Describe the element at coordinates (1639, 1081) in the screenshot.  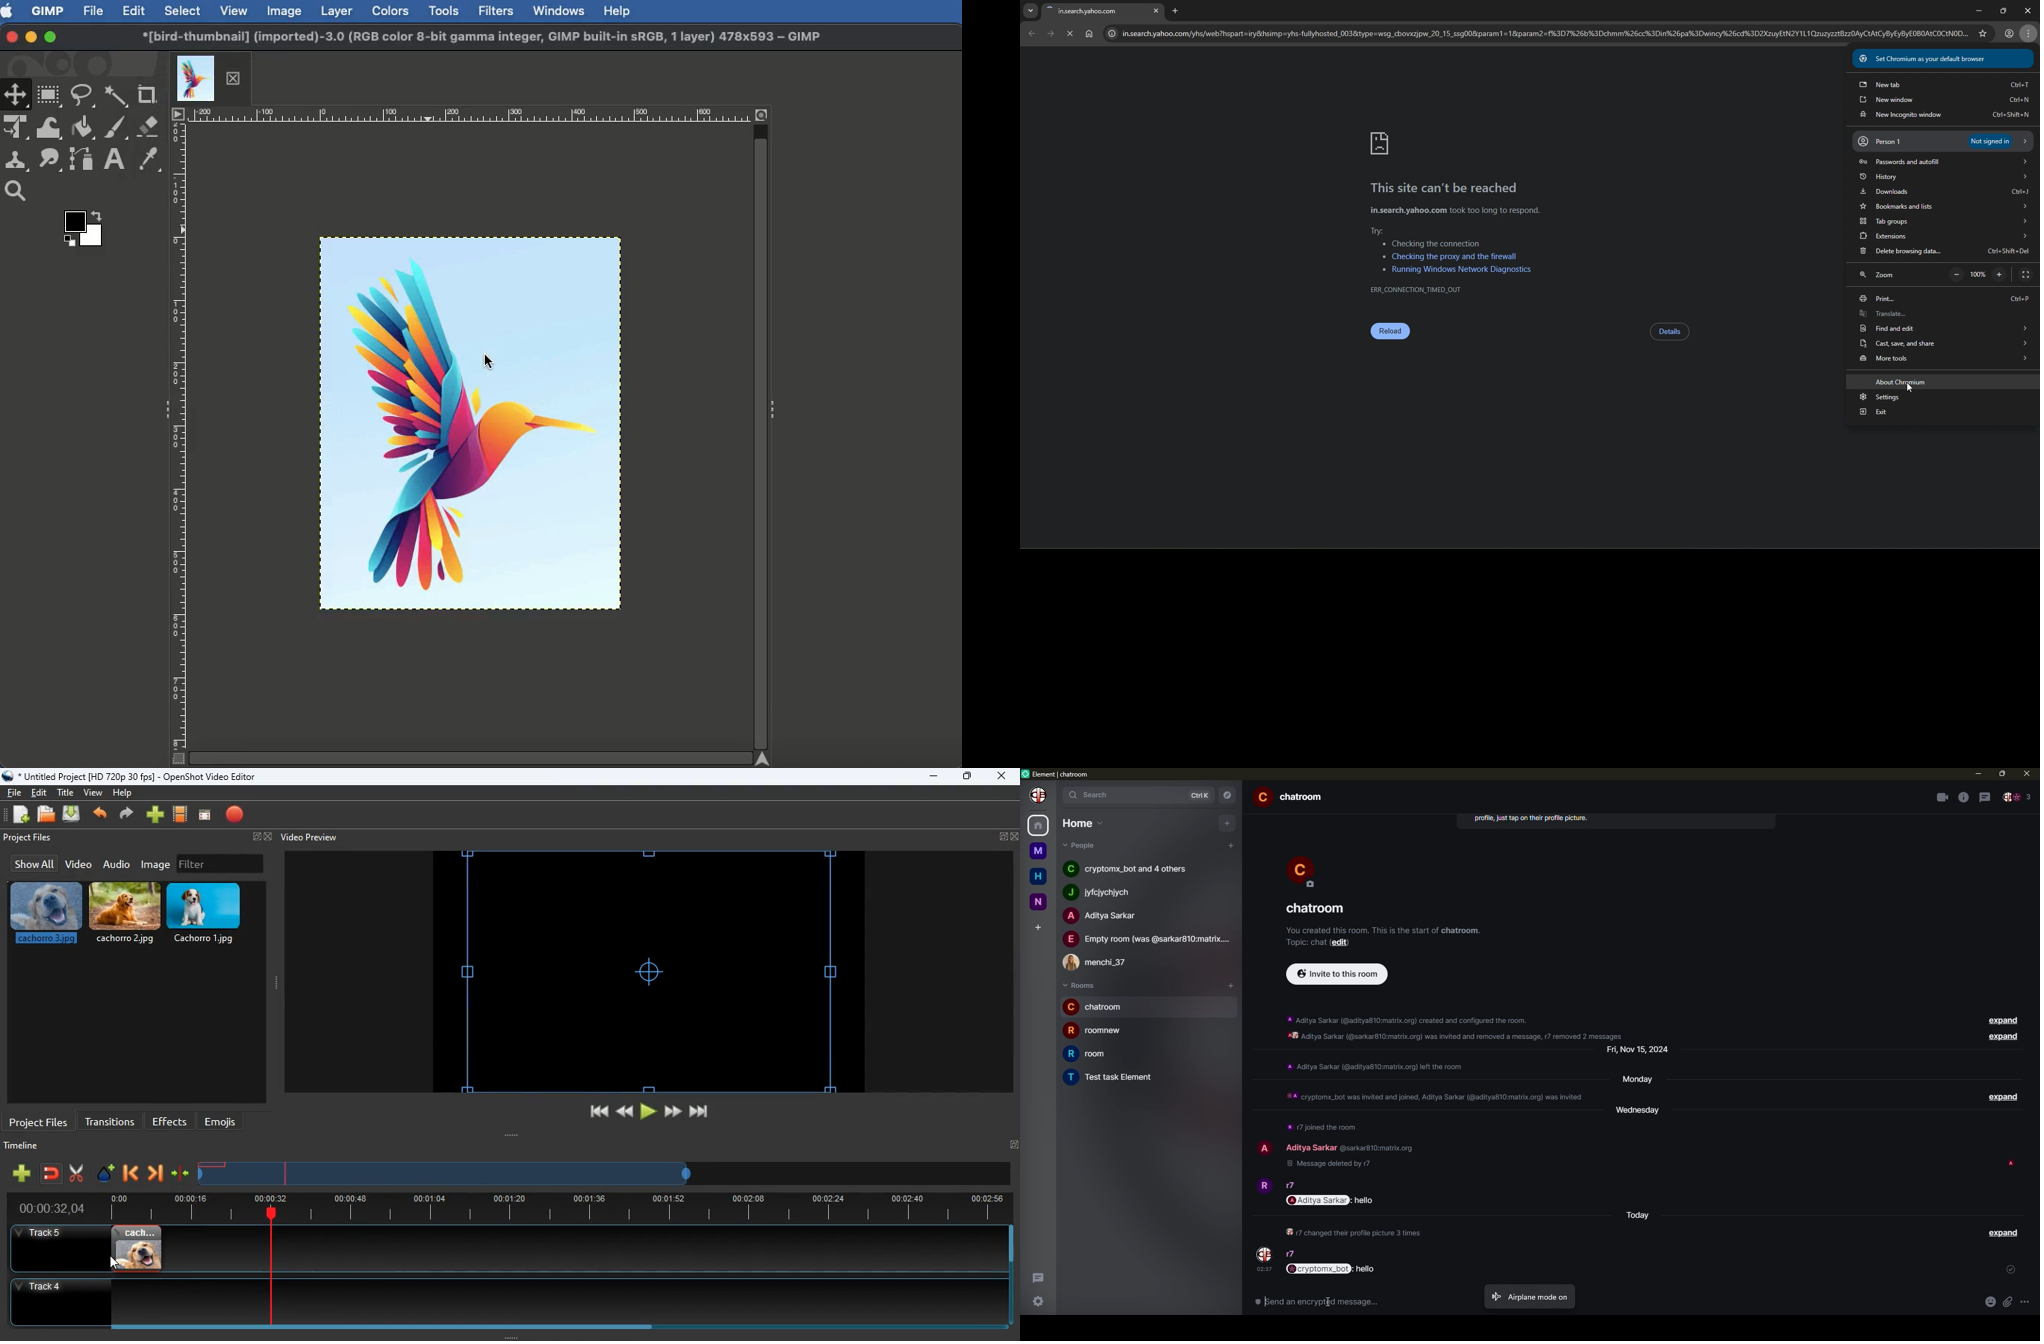
I see `day` at that location.